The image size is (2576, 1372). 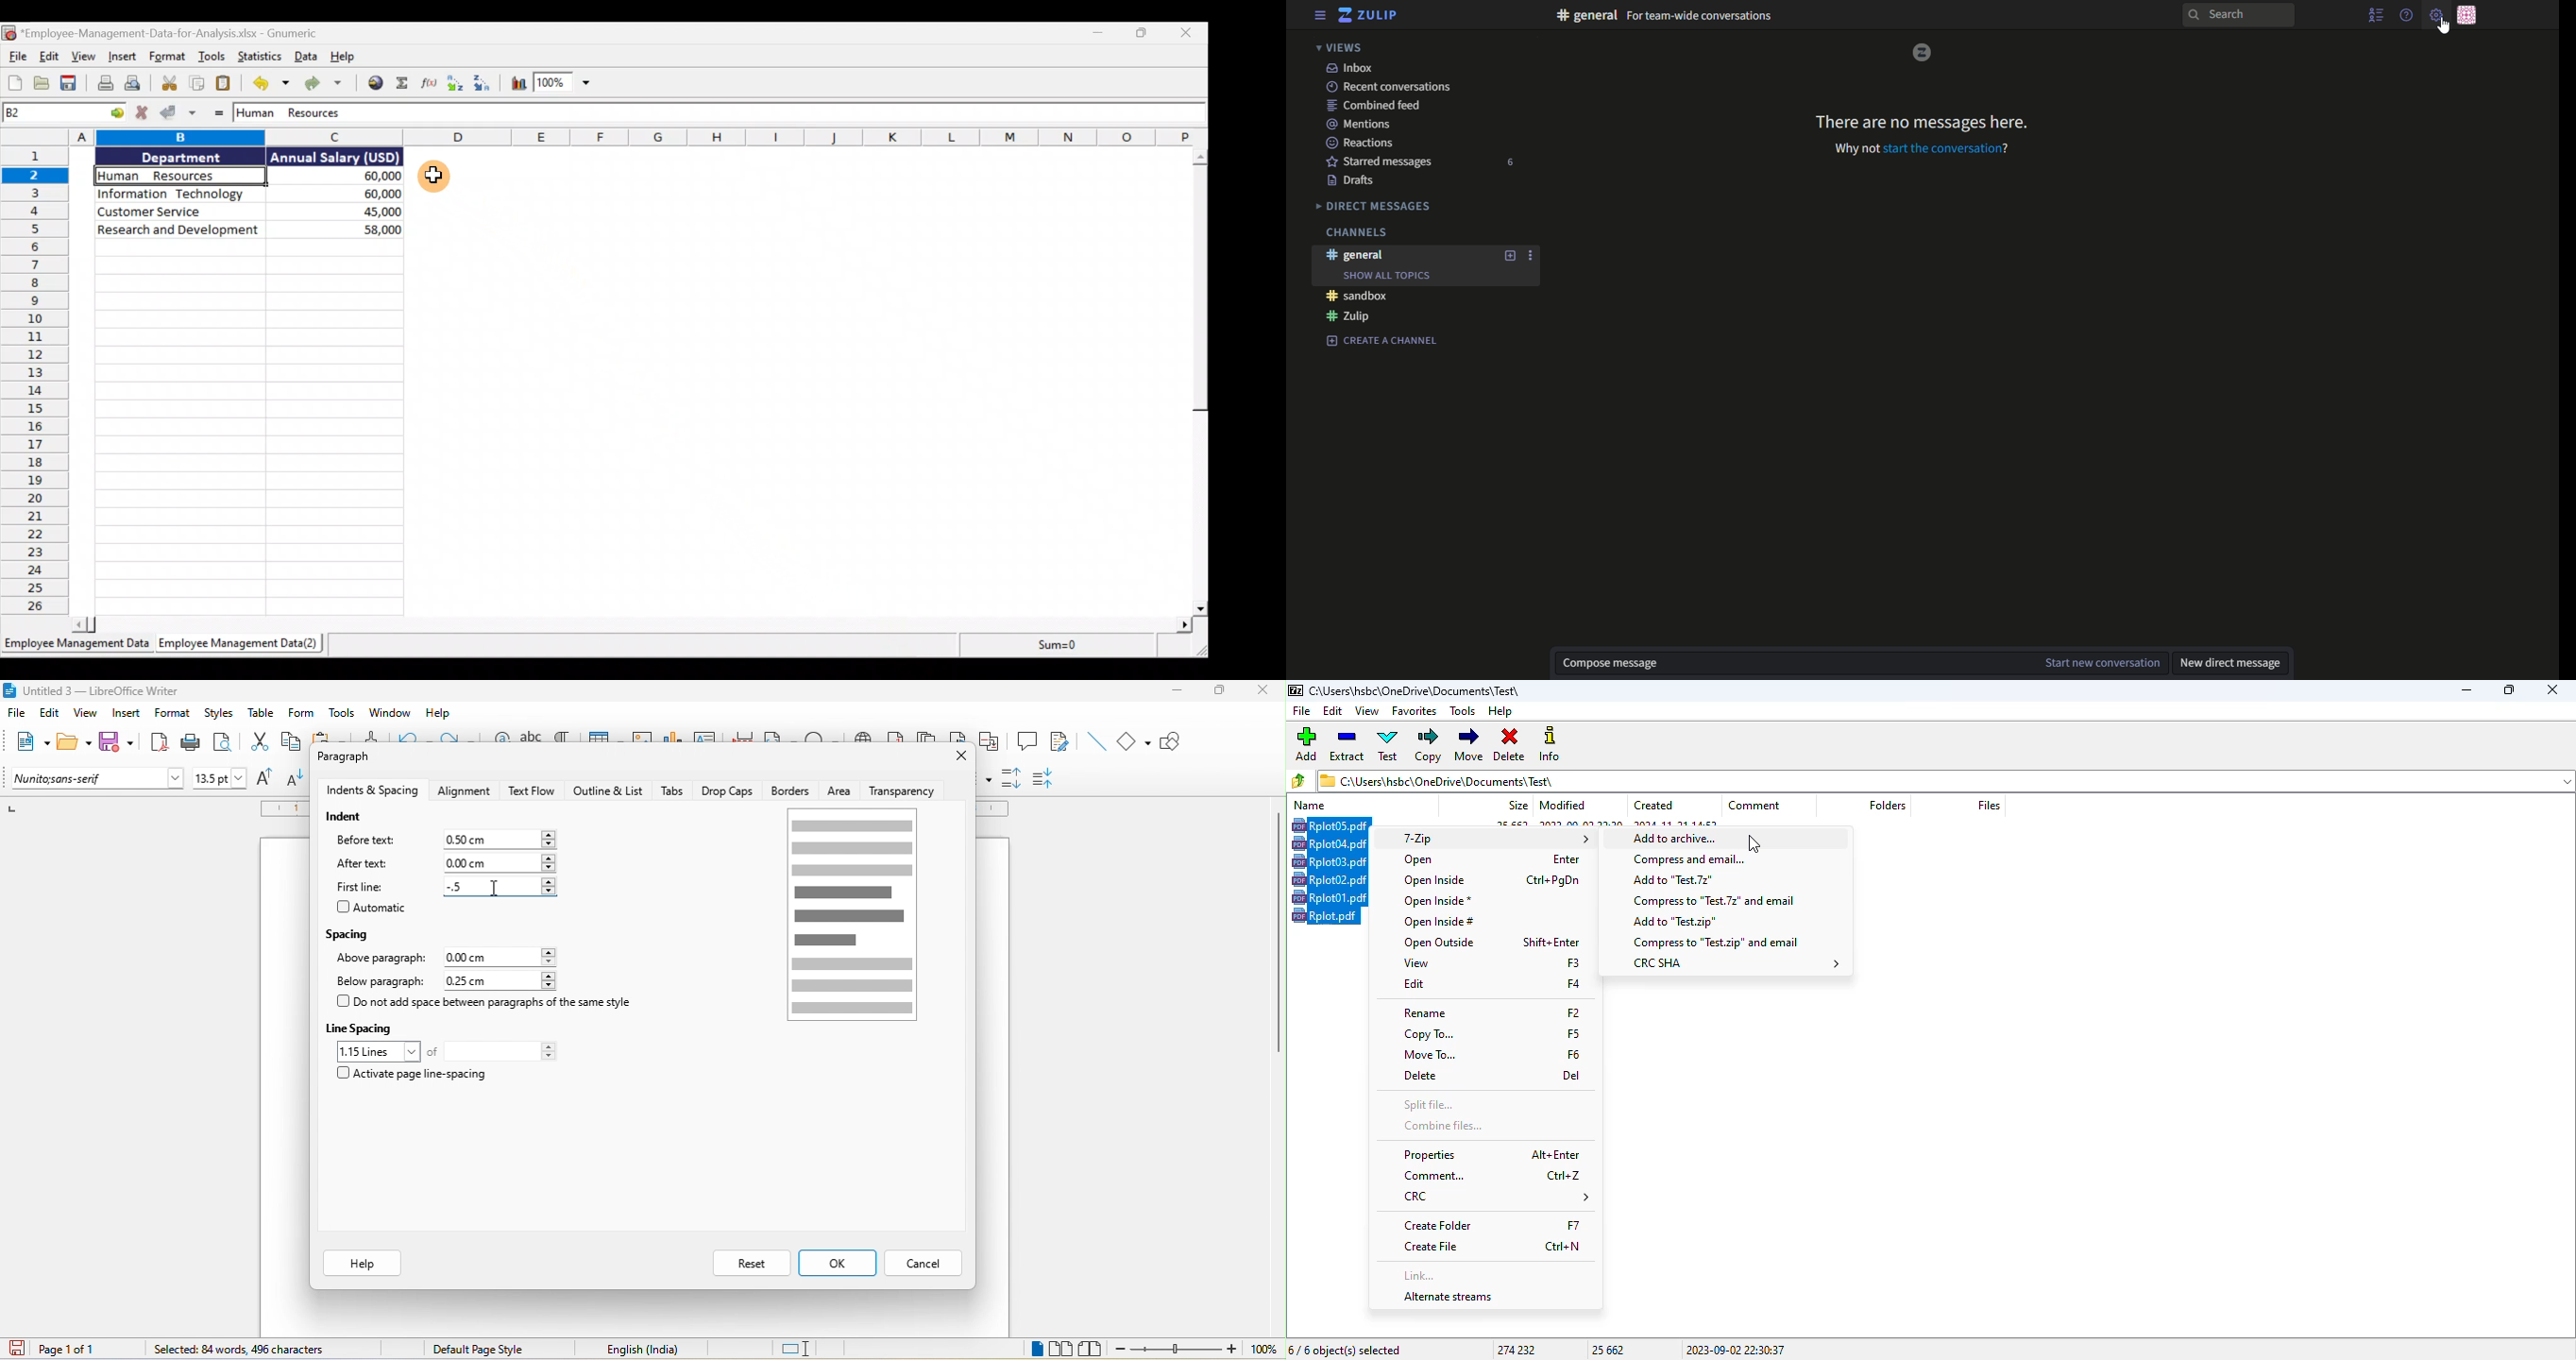 I want to click on properties, so click(x=1492, y=1154).